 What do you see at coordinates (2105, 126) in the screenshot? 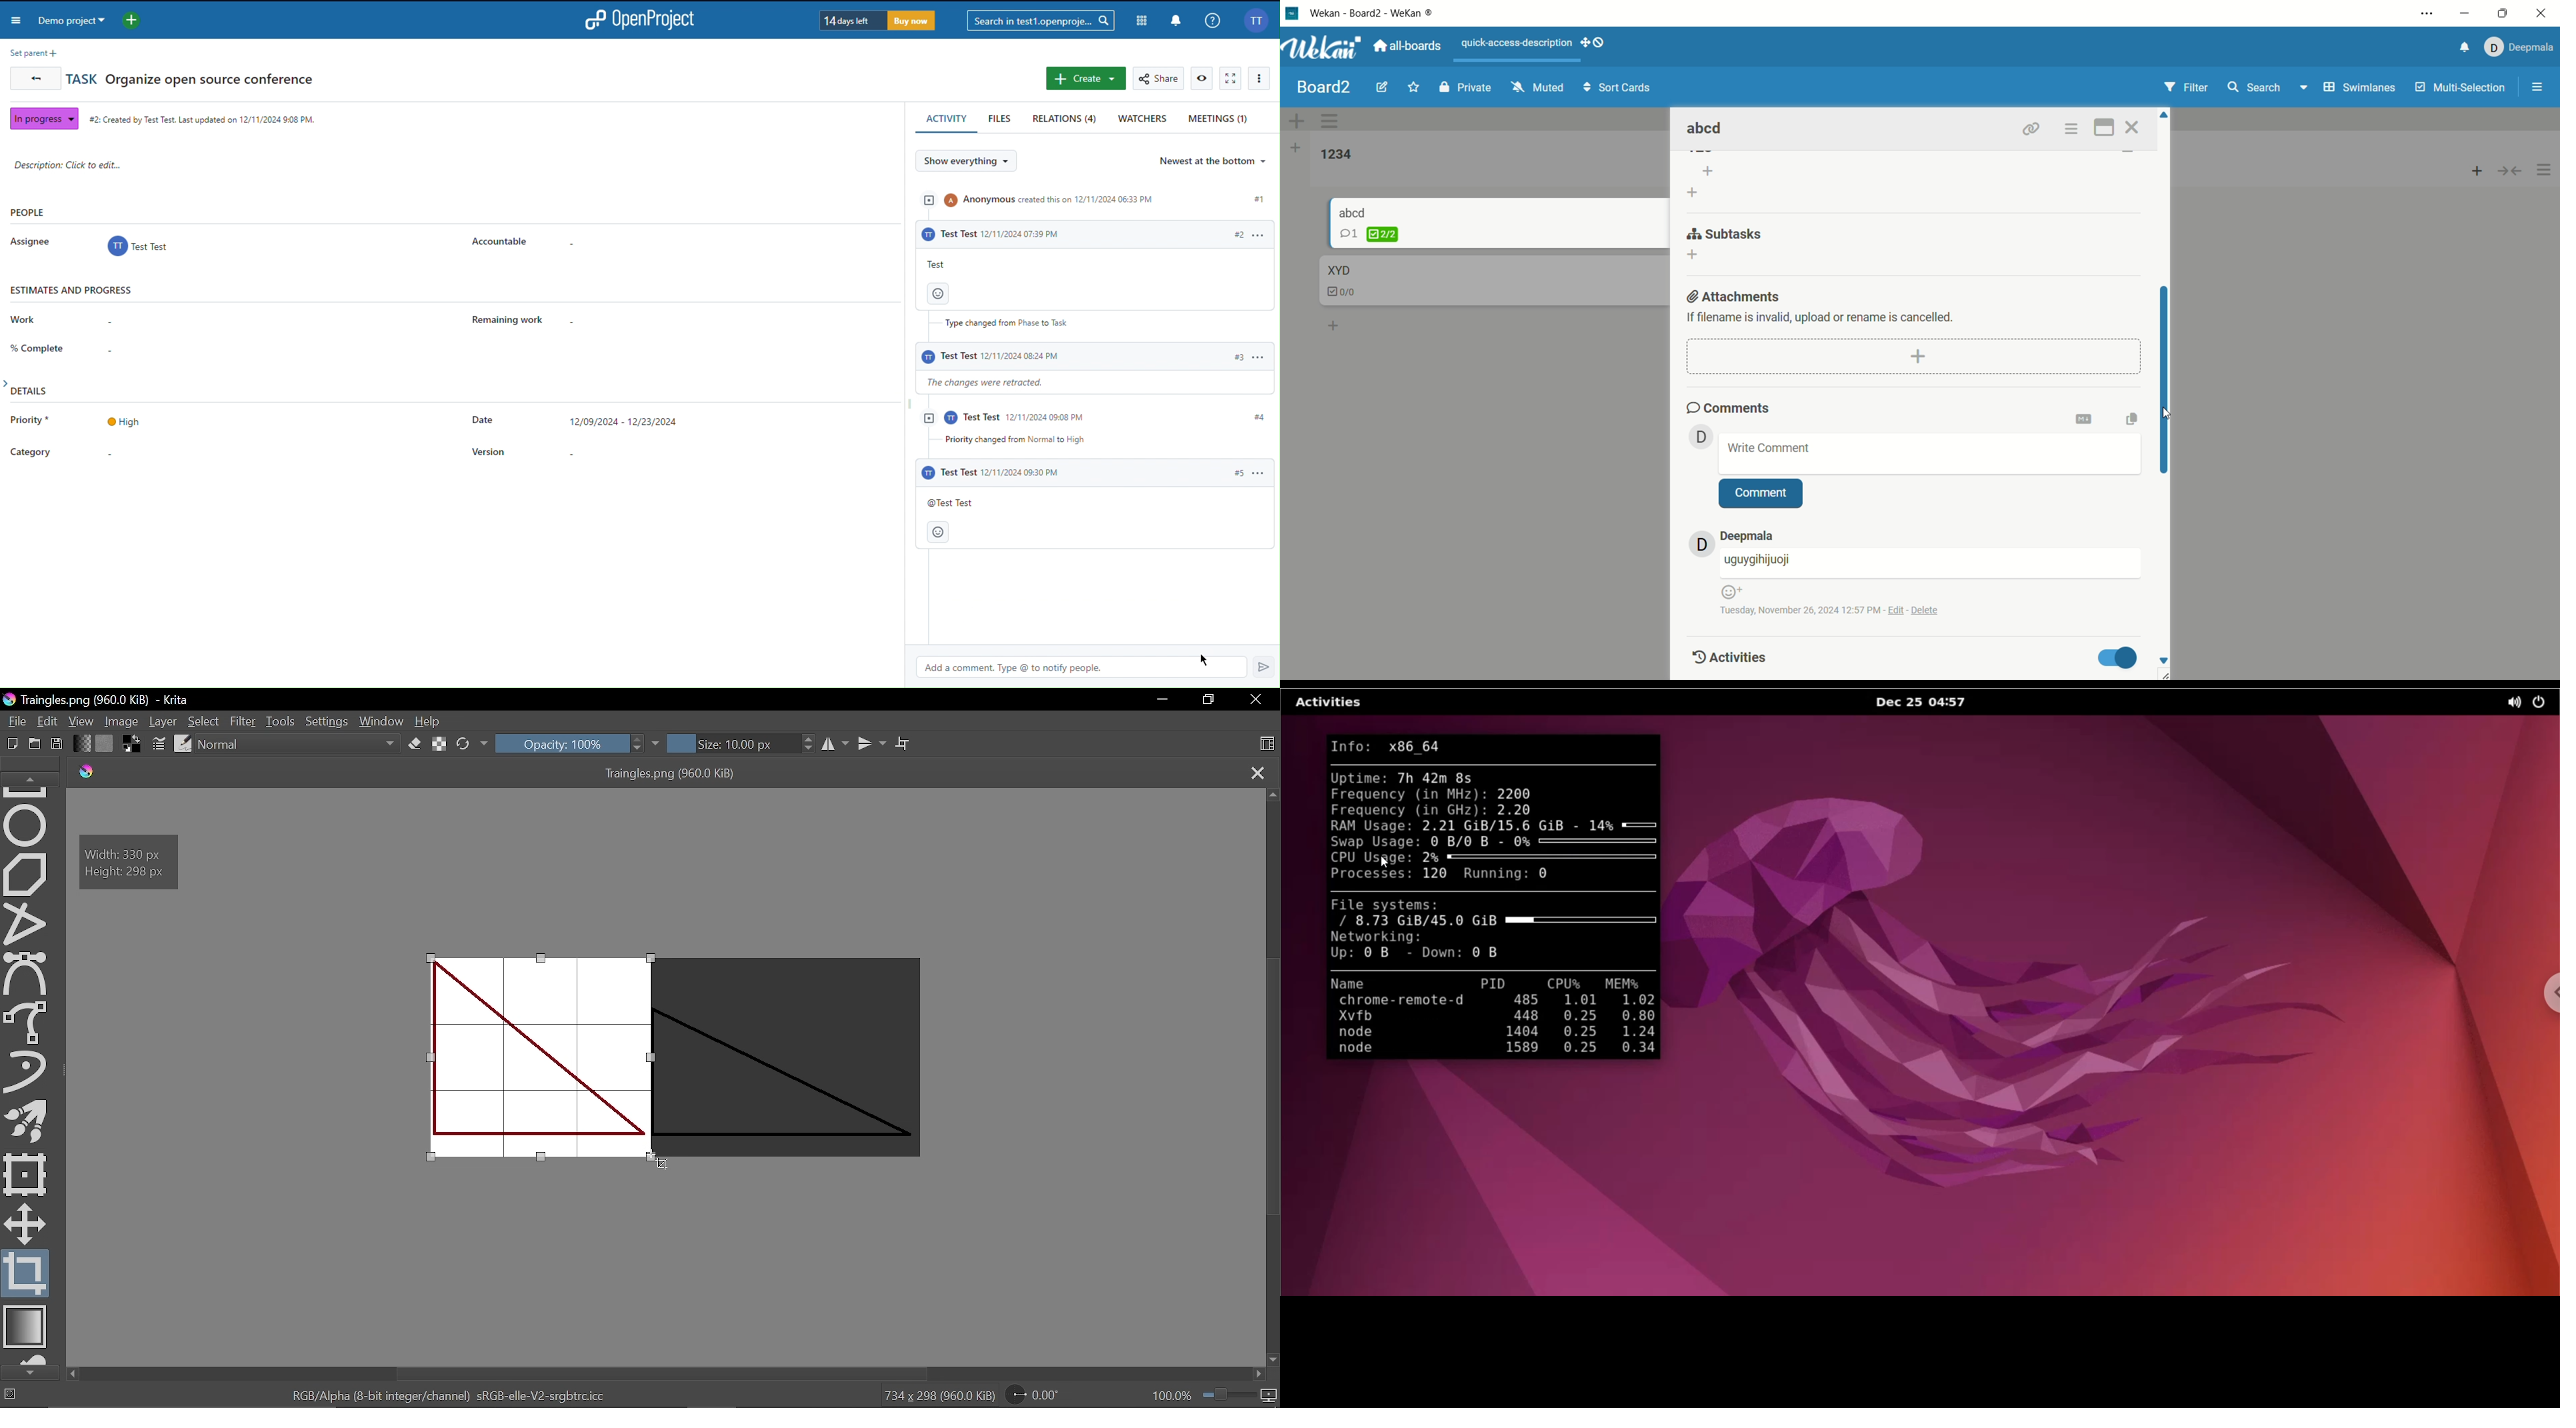
I see `maximize` at bounding box center [2105, 126].